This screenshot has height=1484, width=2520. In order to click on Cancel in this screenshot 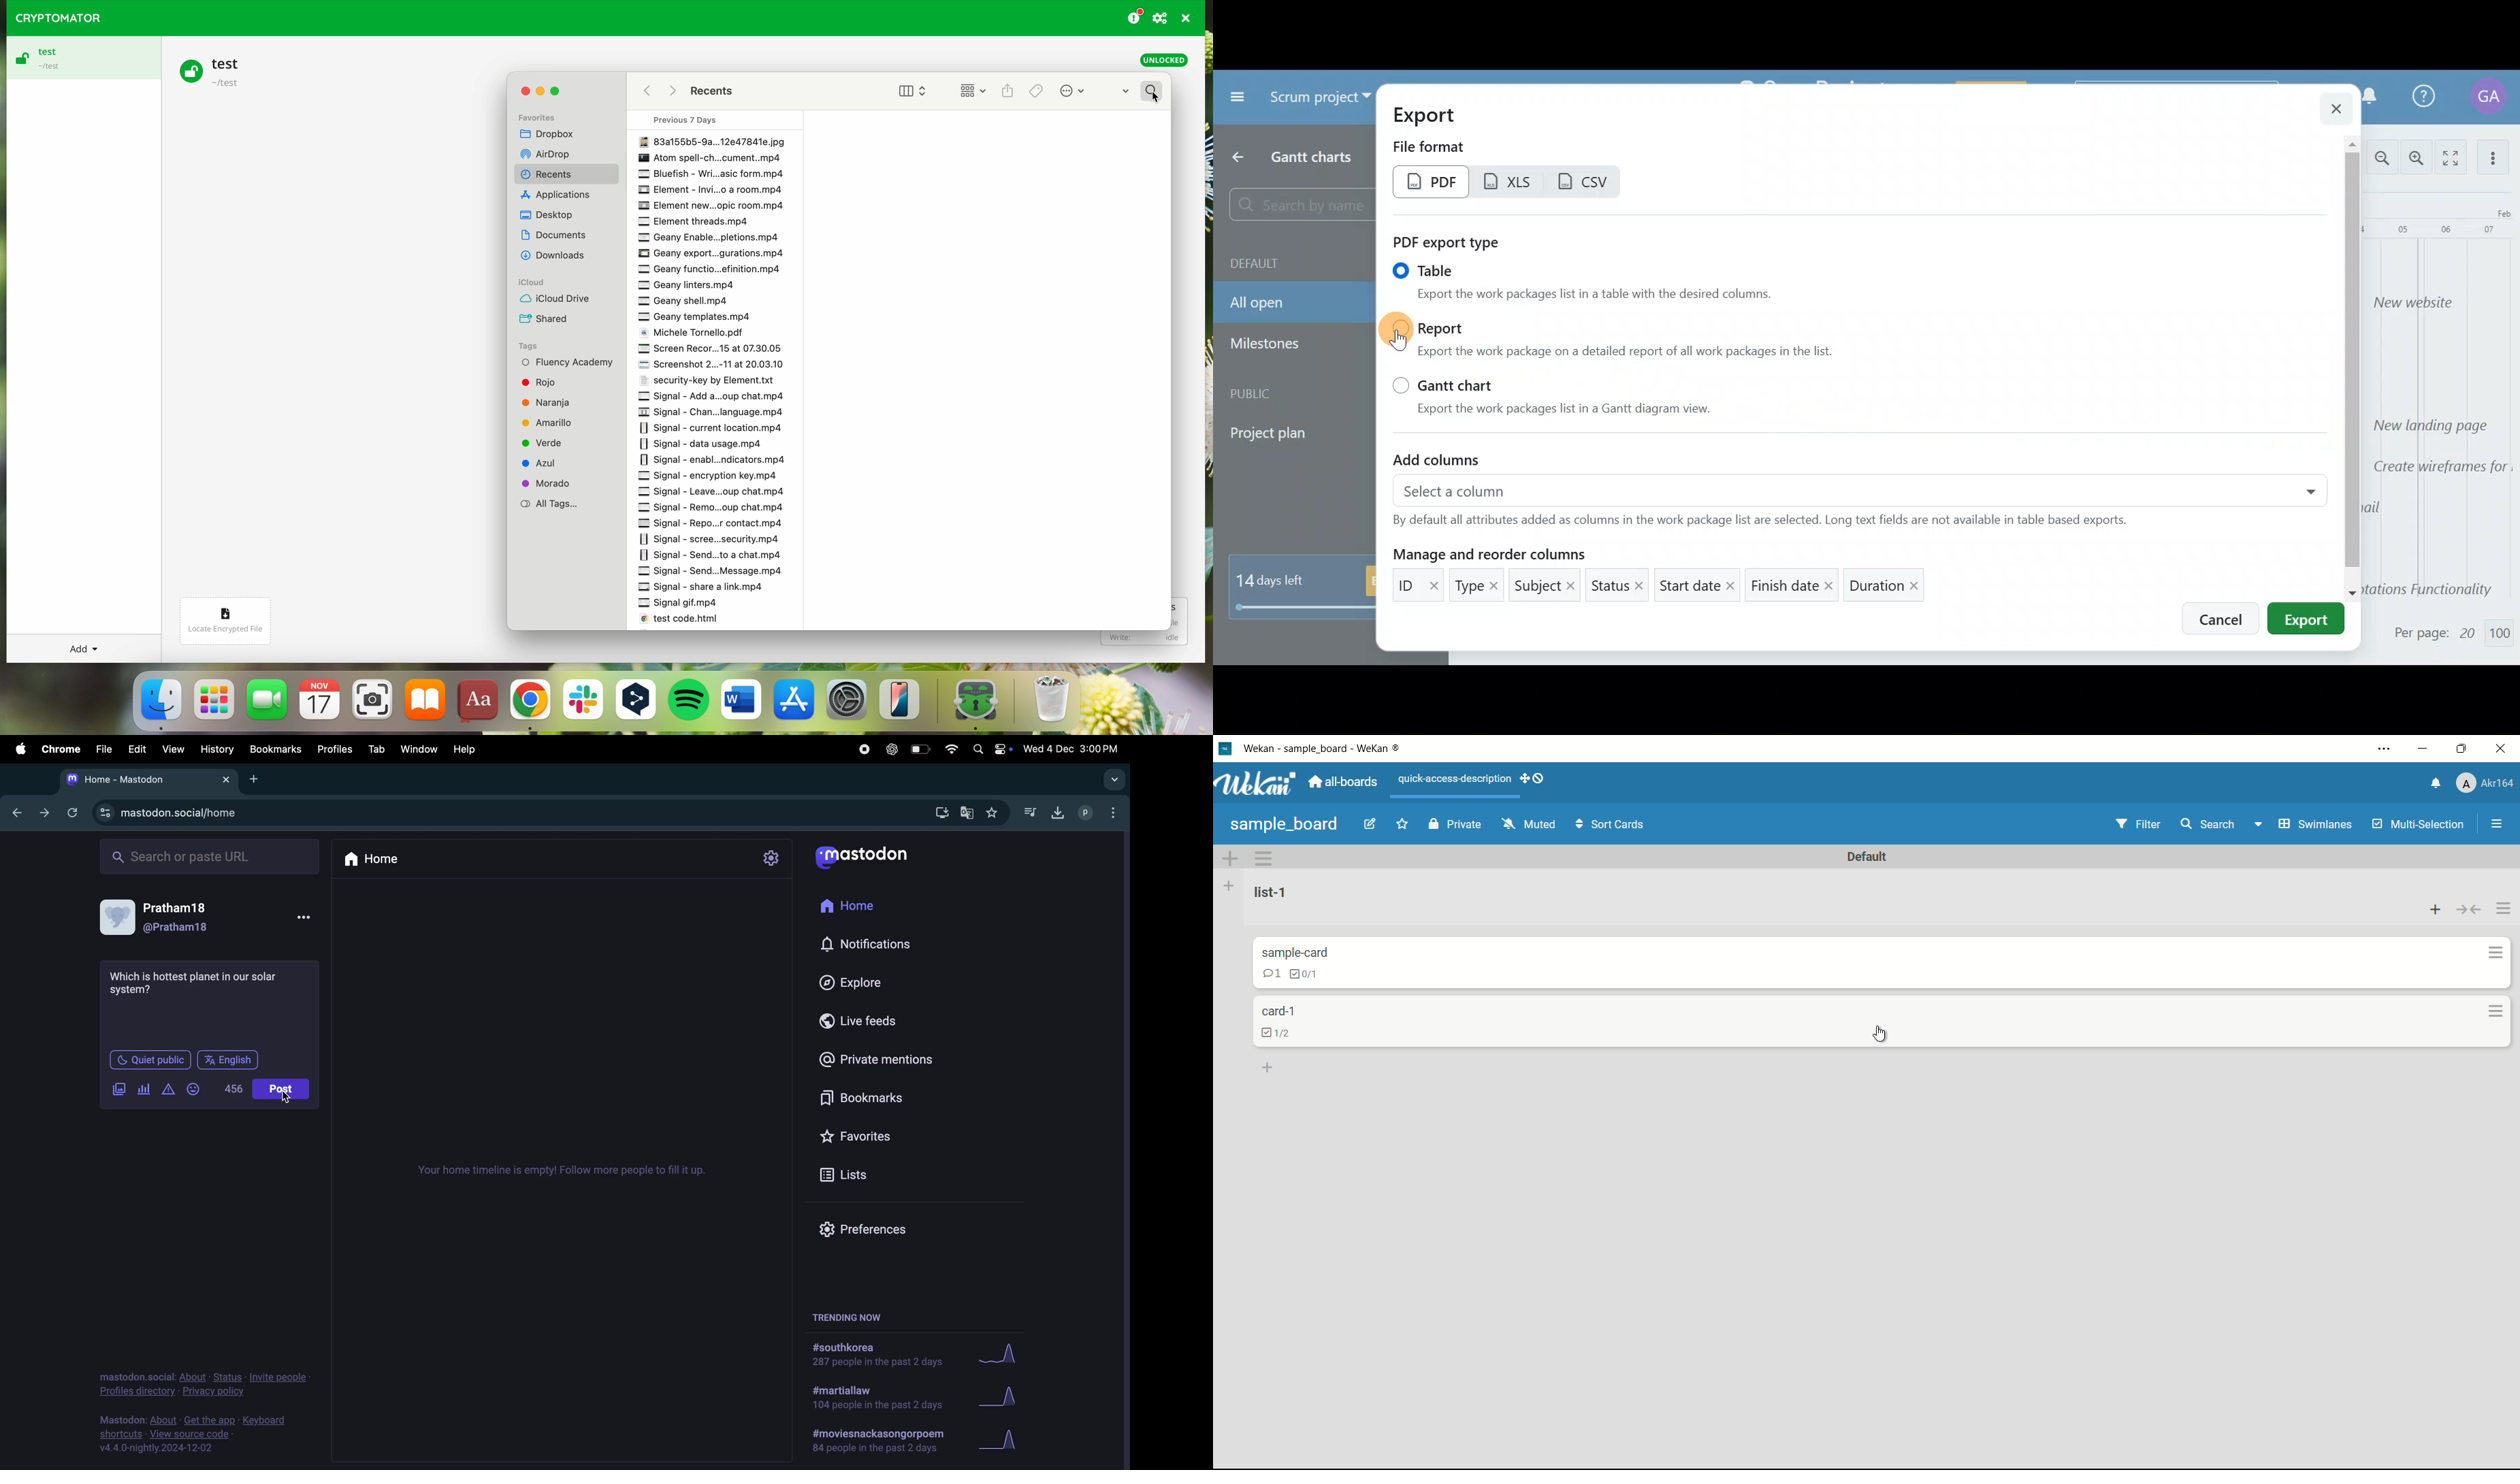, I will do `click(2223, 617)`.